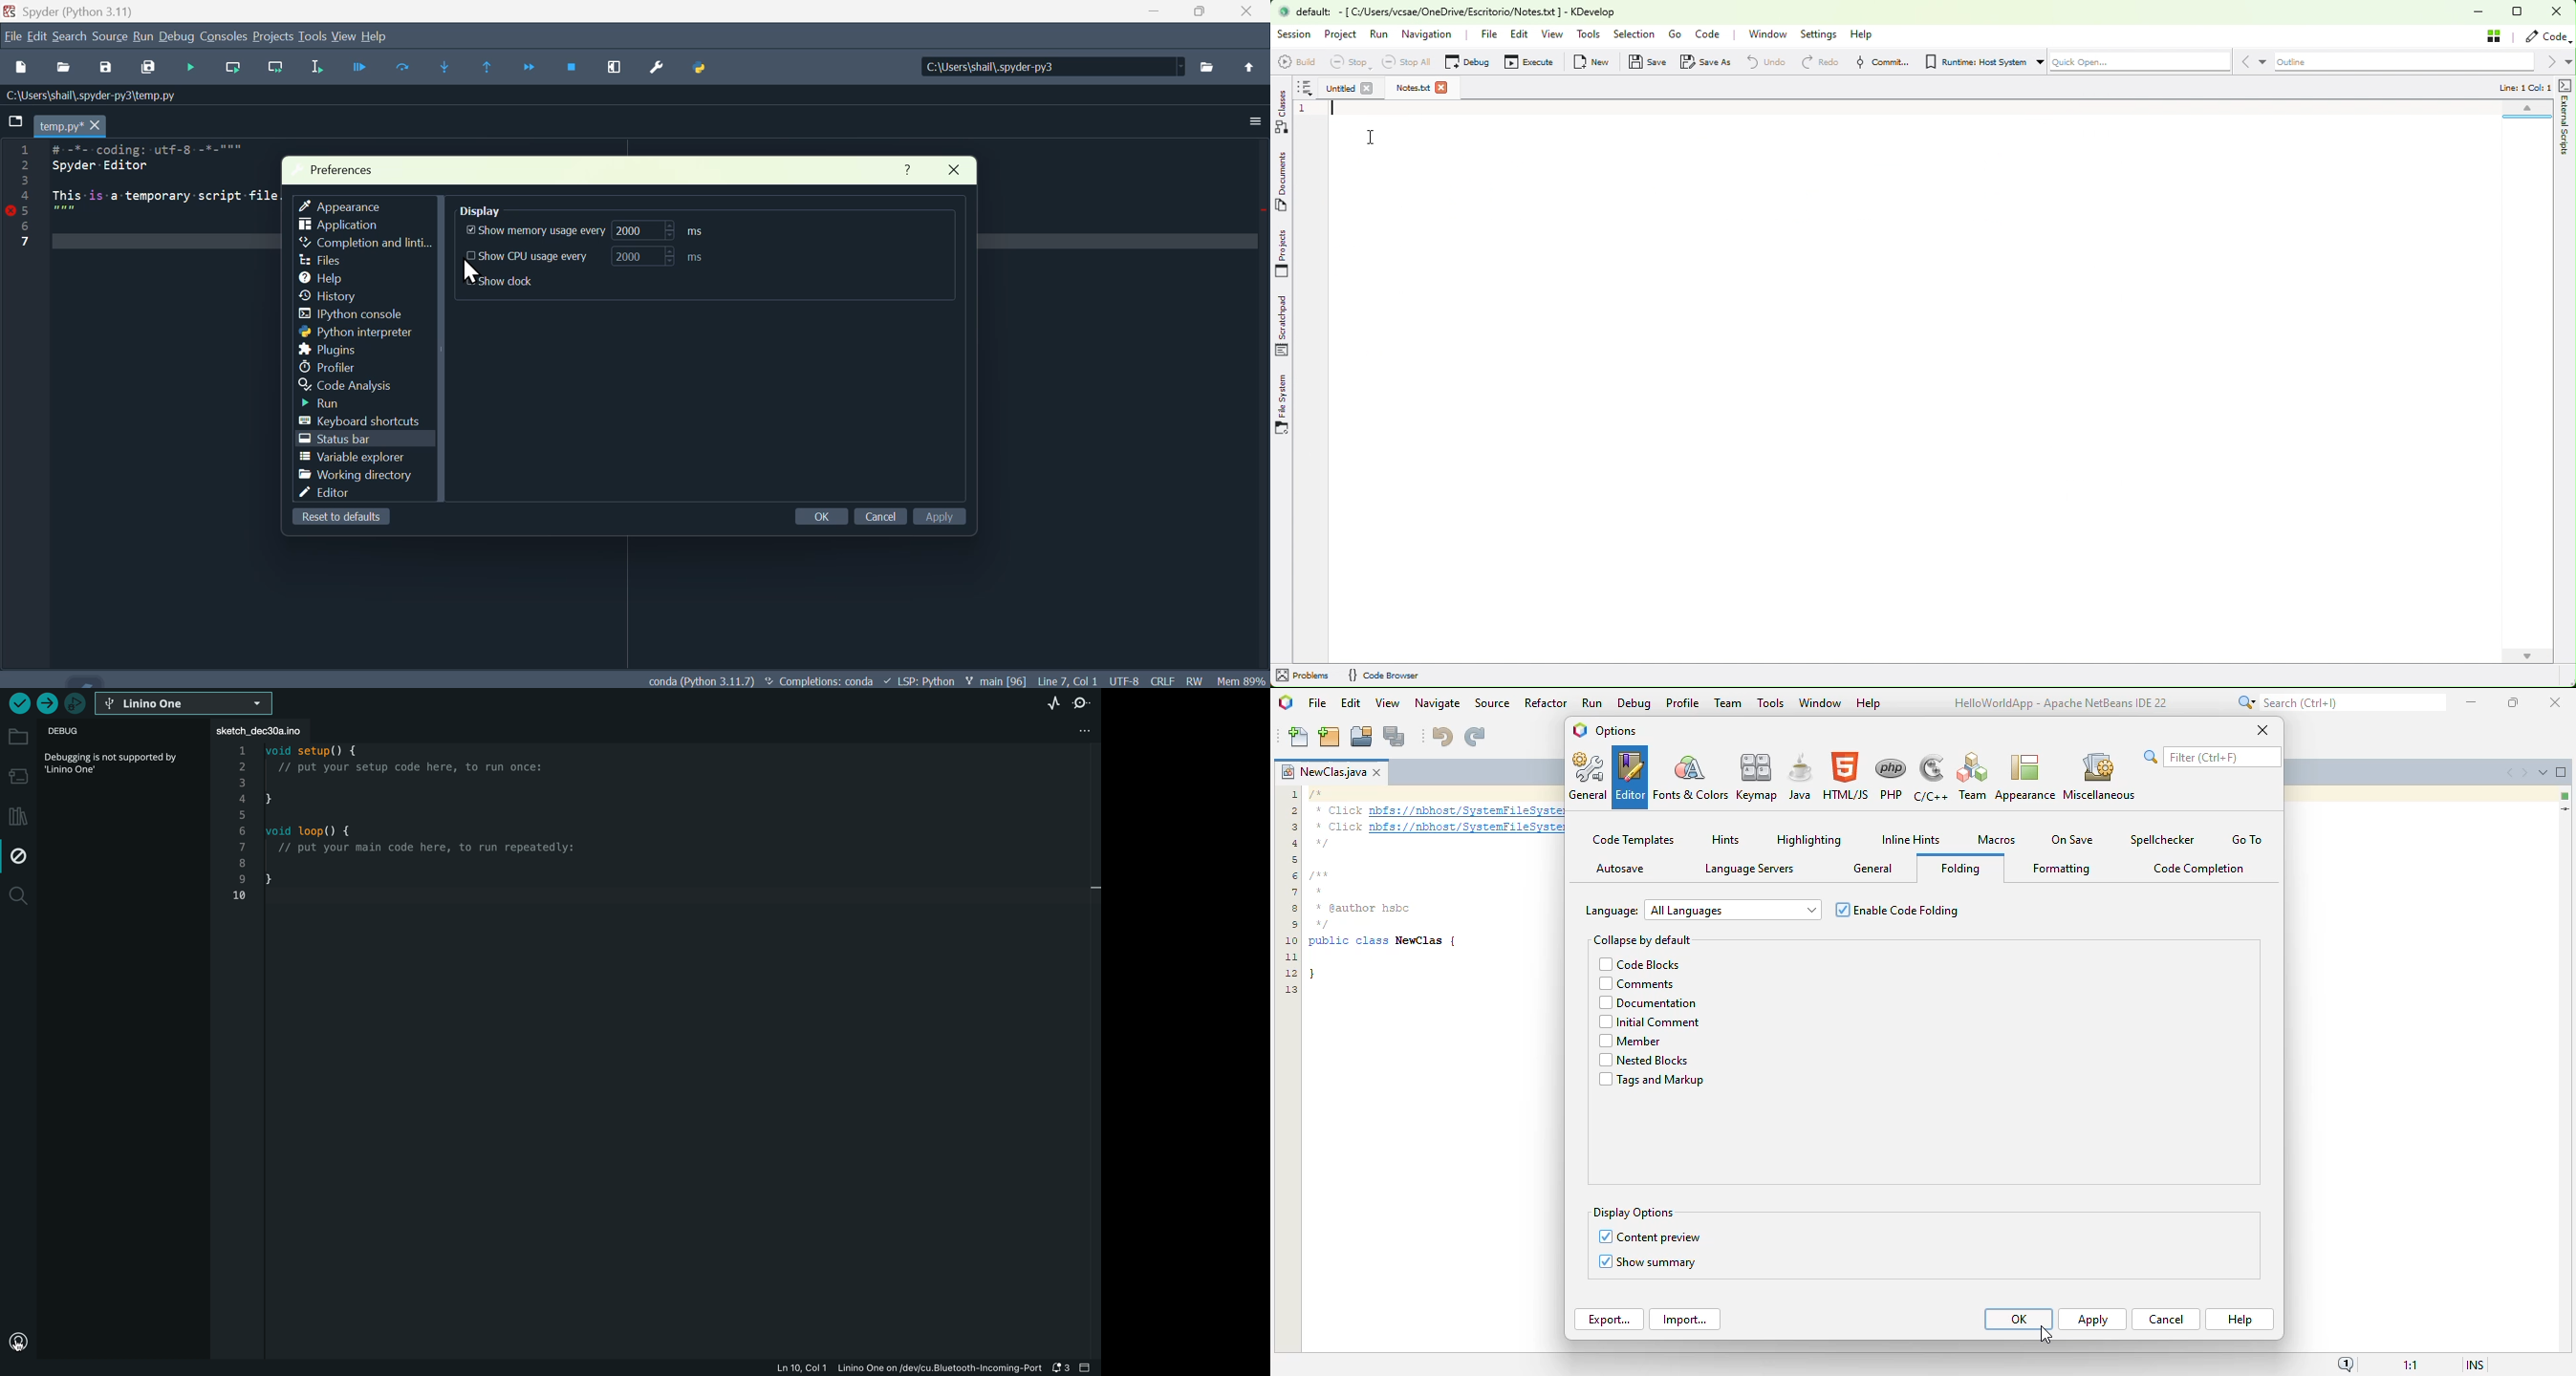 The width and height of the screenshot is (2576, 1400). Describe the element at coordinates (601, 257) in the screenshot. I see `Show C P U usage` at that location.